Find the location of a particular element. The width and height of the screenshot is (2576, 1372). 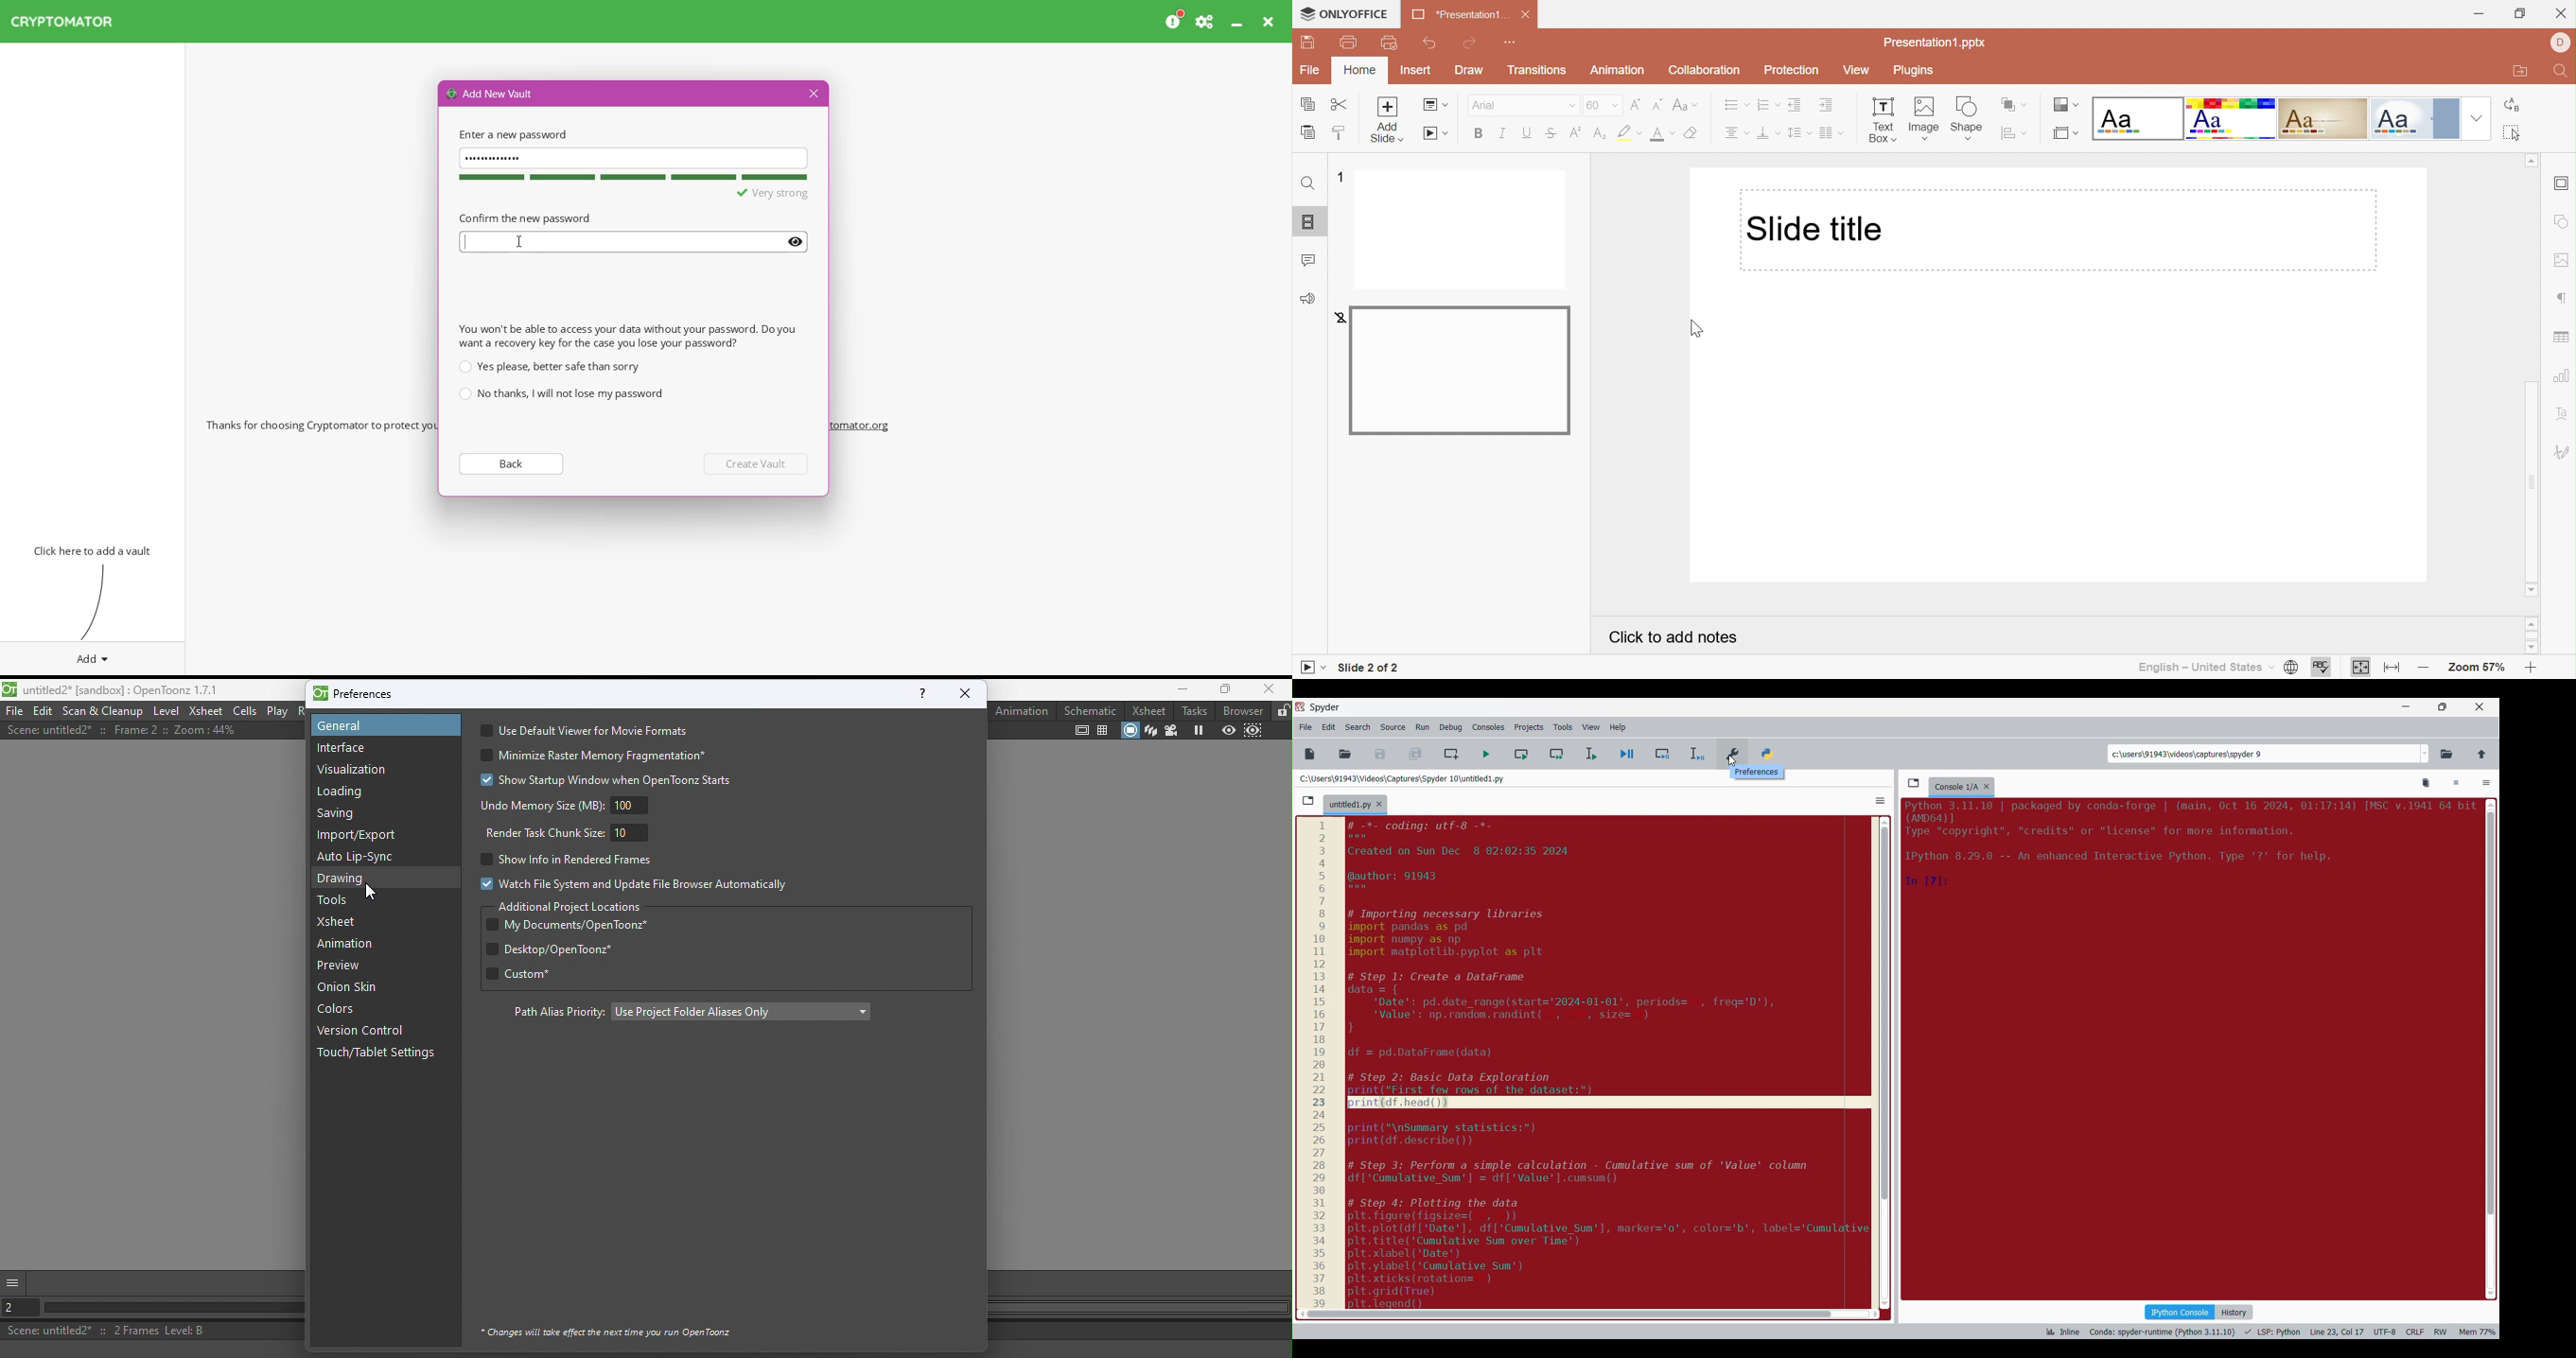

Numbering is located at coordinates (1768, 106).